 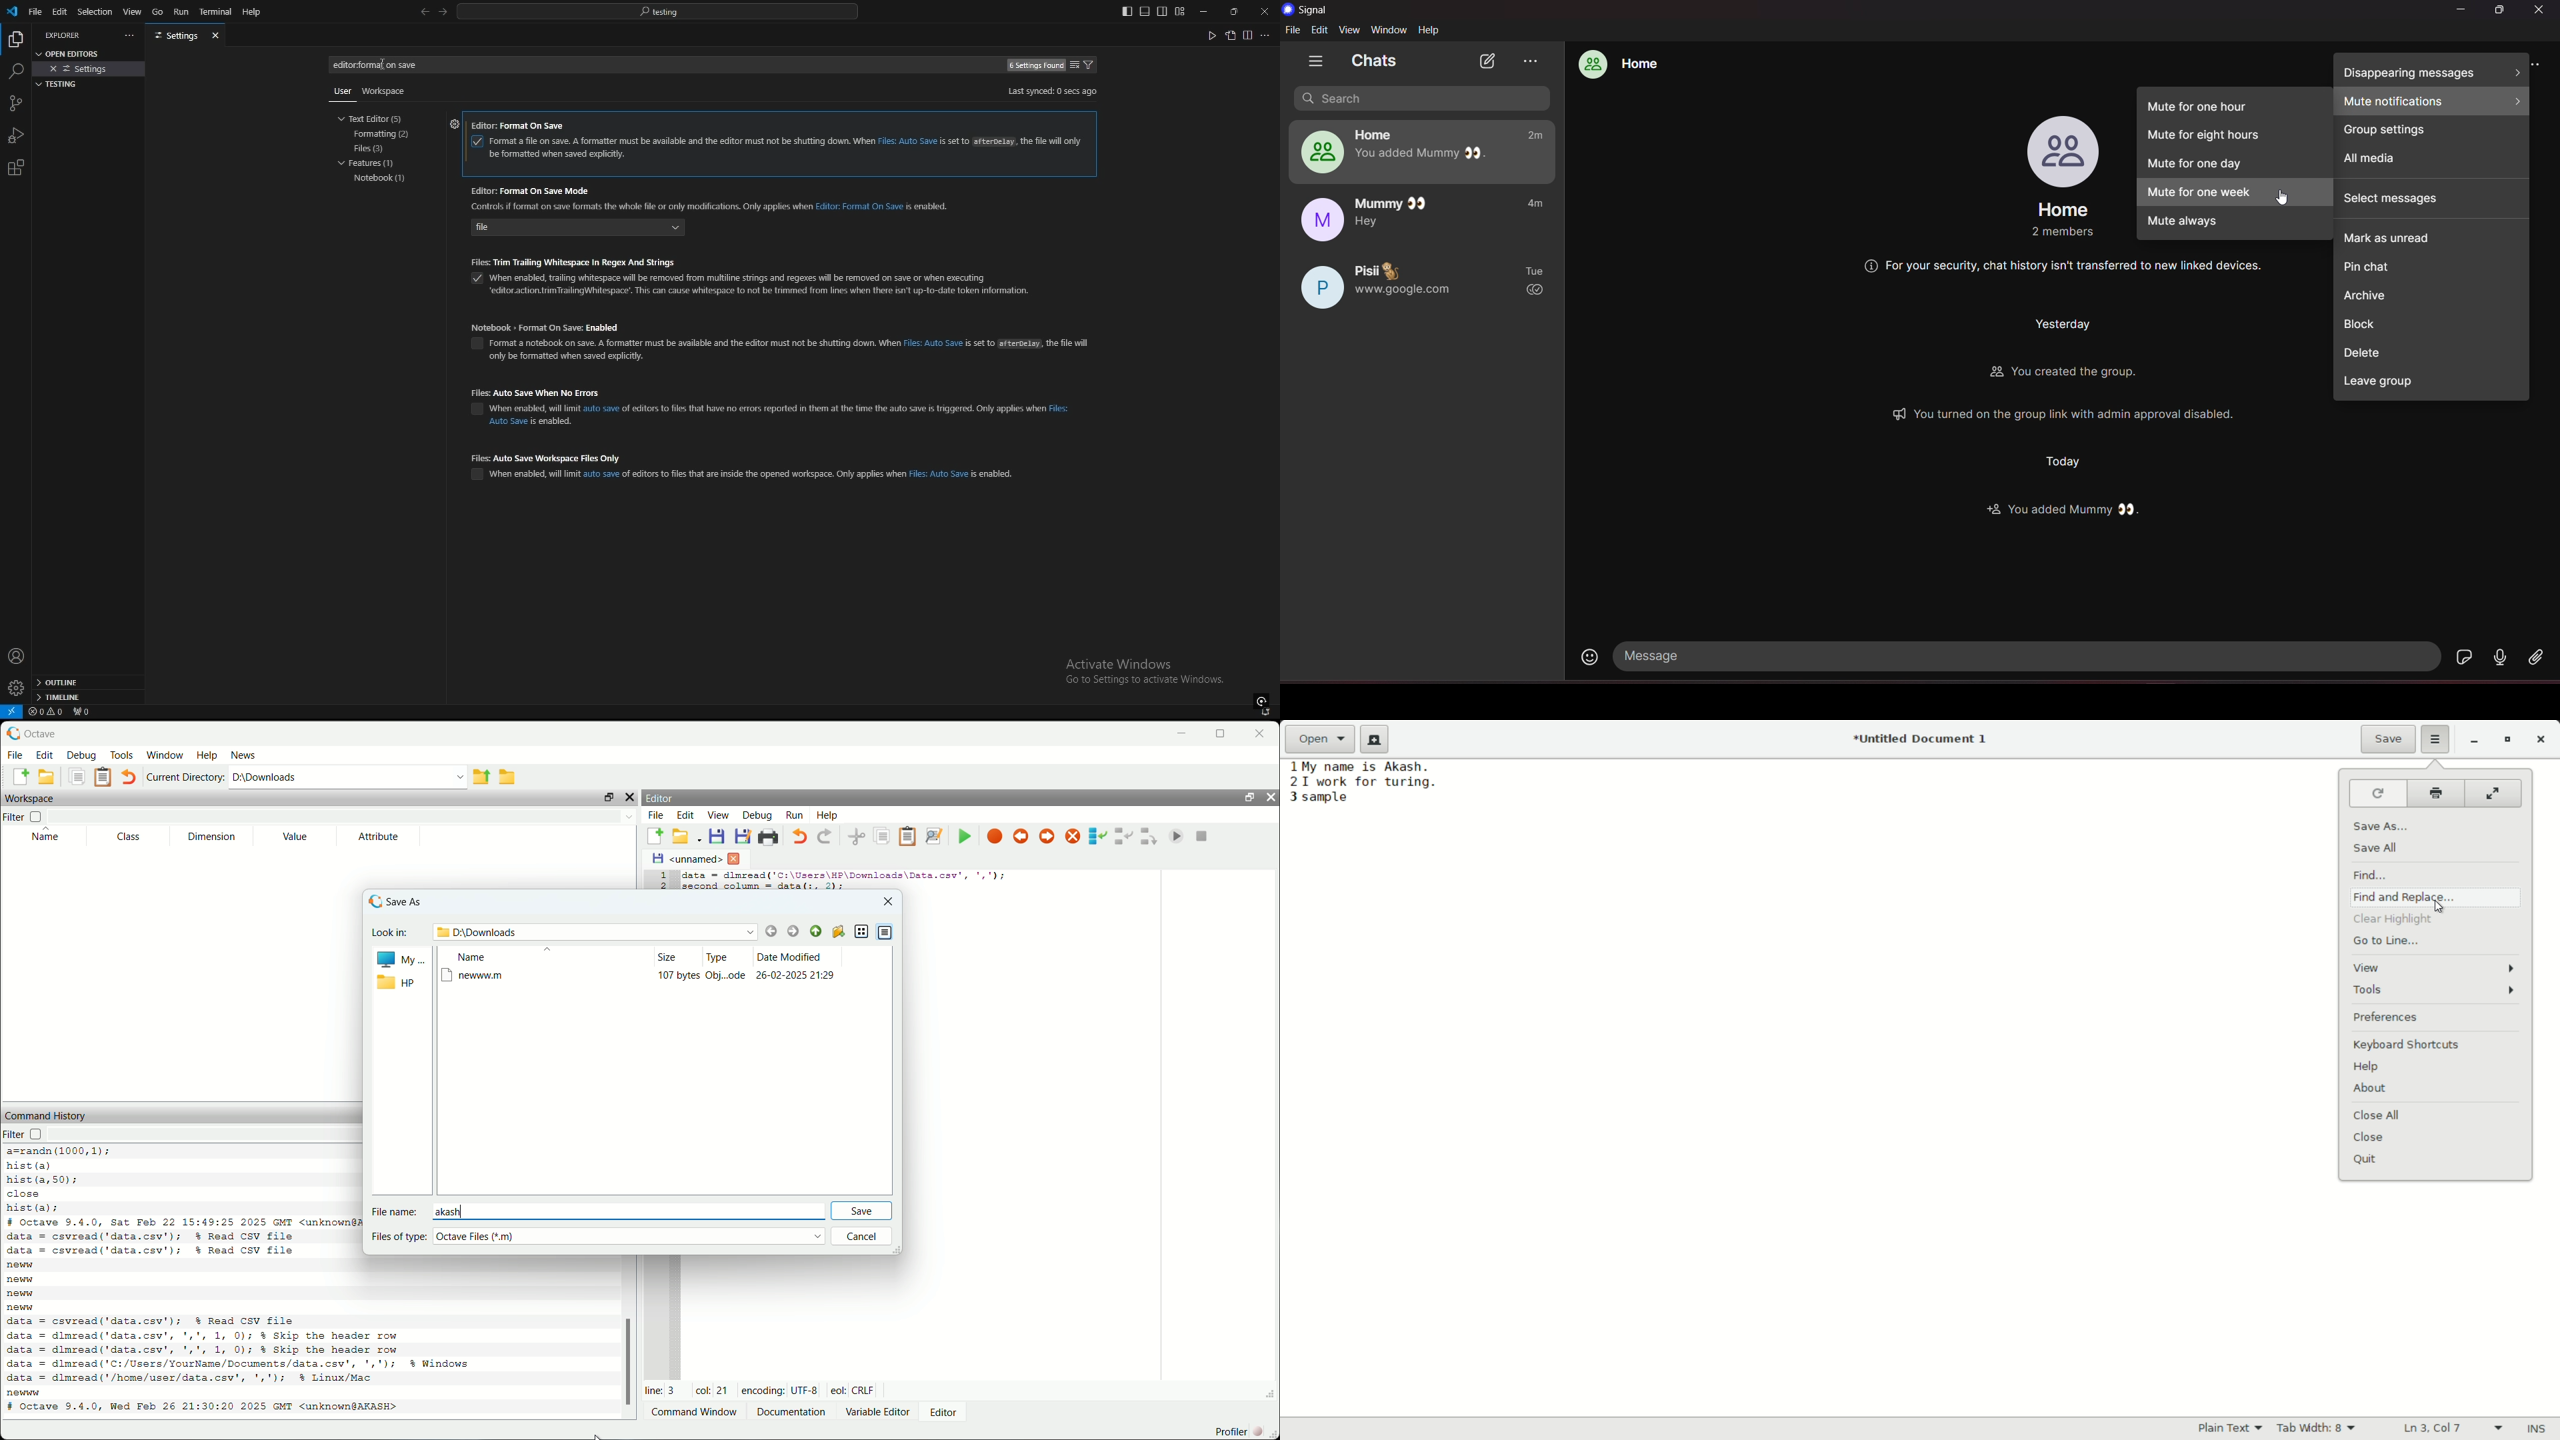 What do you see at coordinates (1034, 66) in the screenshot?
I see `settings found` at bounding box center [1034, 66].